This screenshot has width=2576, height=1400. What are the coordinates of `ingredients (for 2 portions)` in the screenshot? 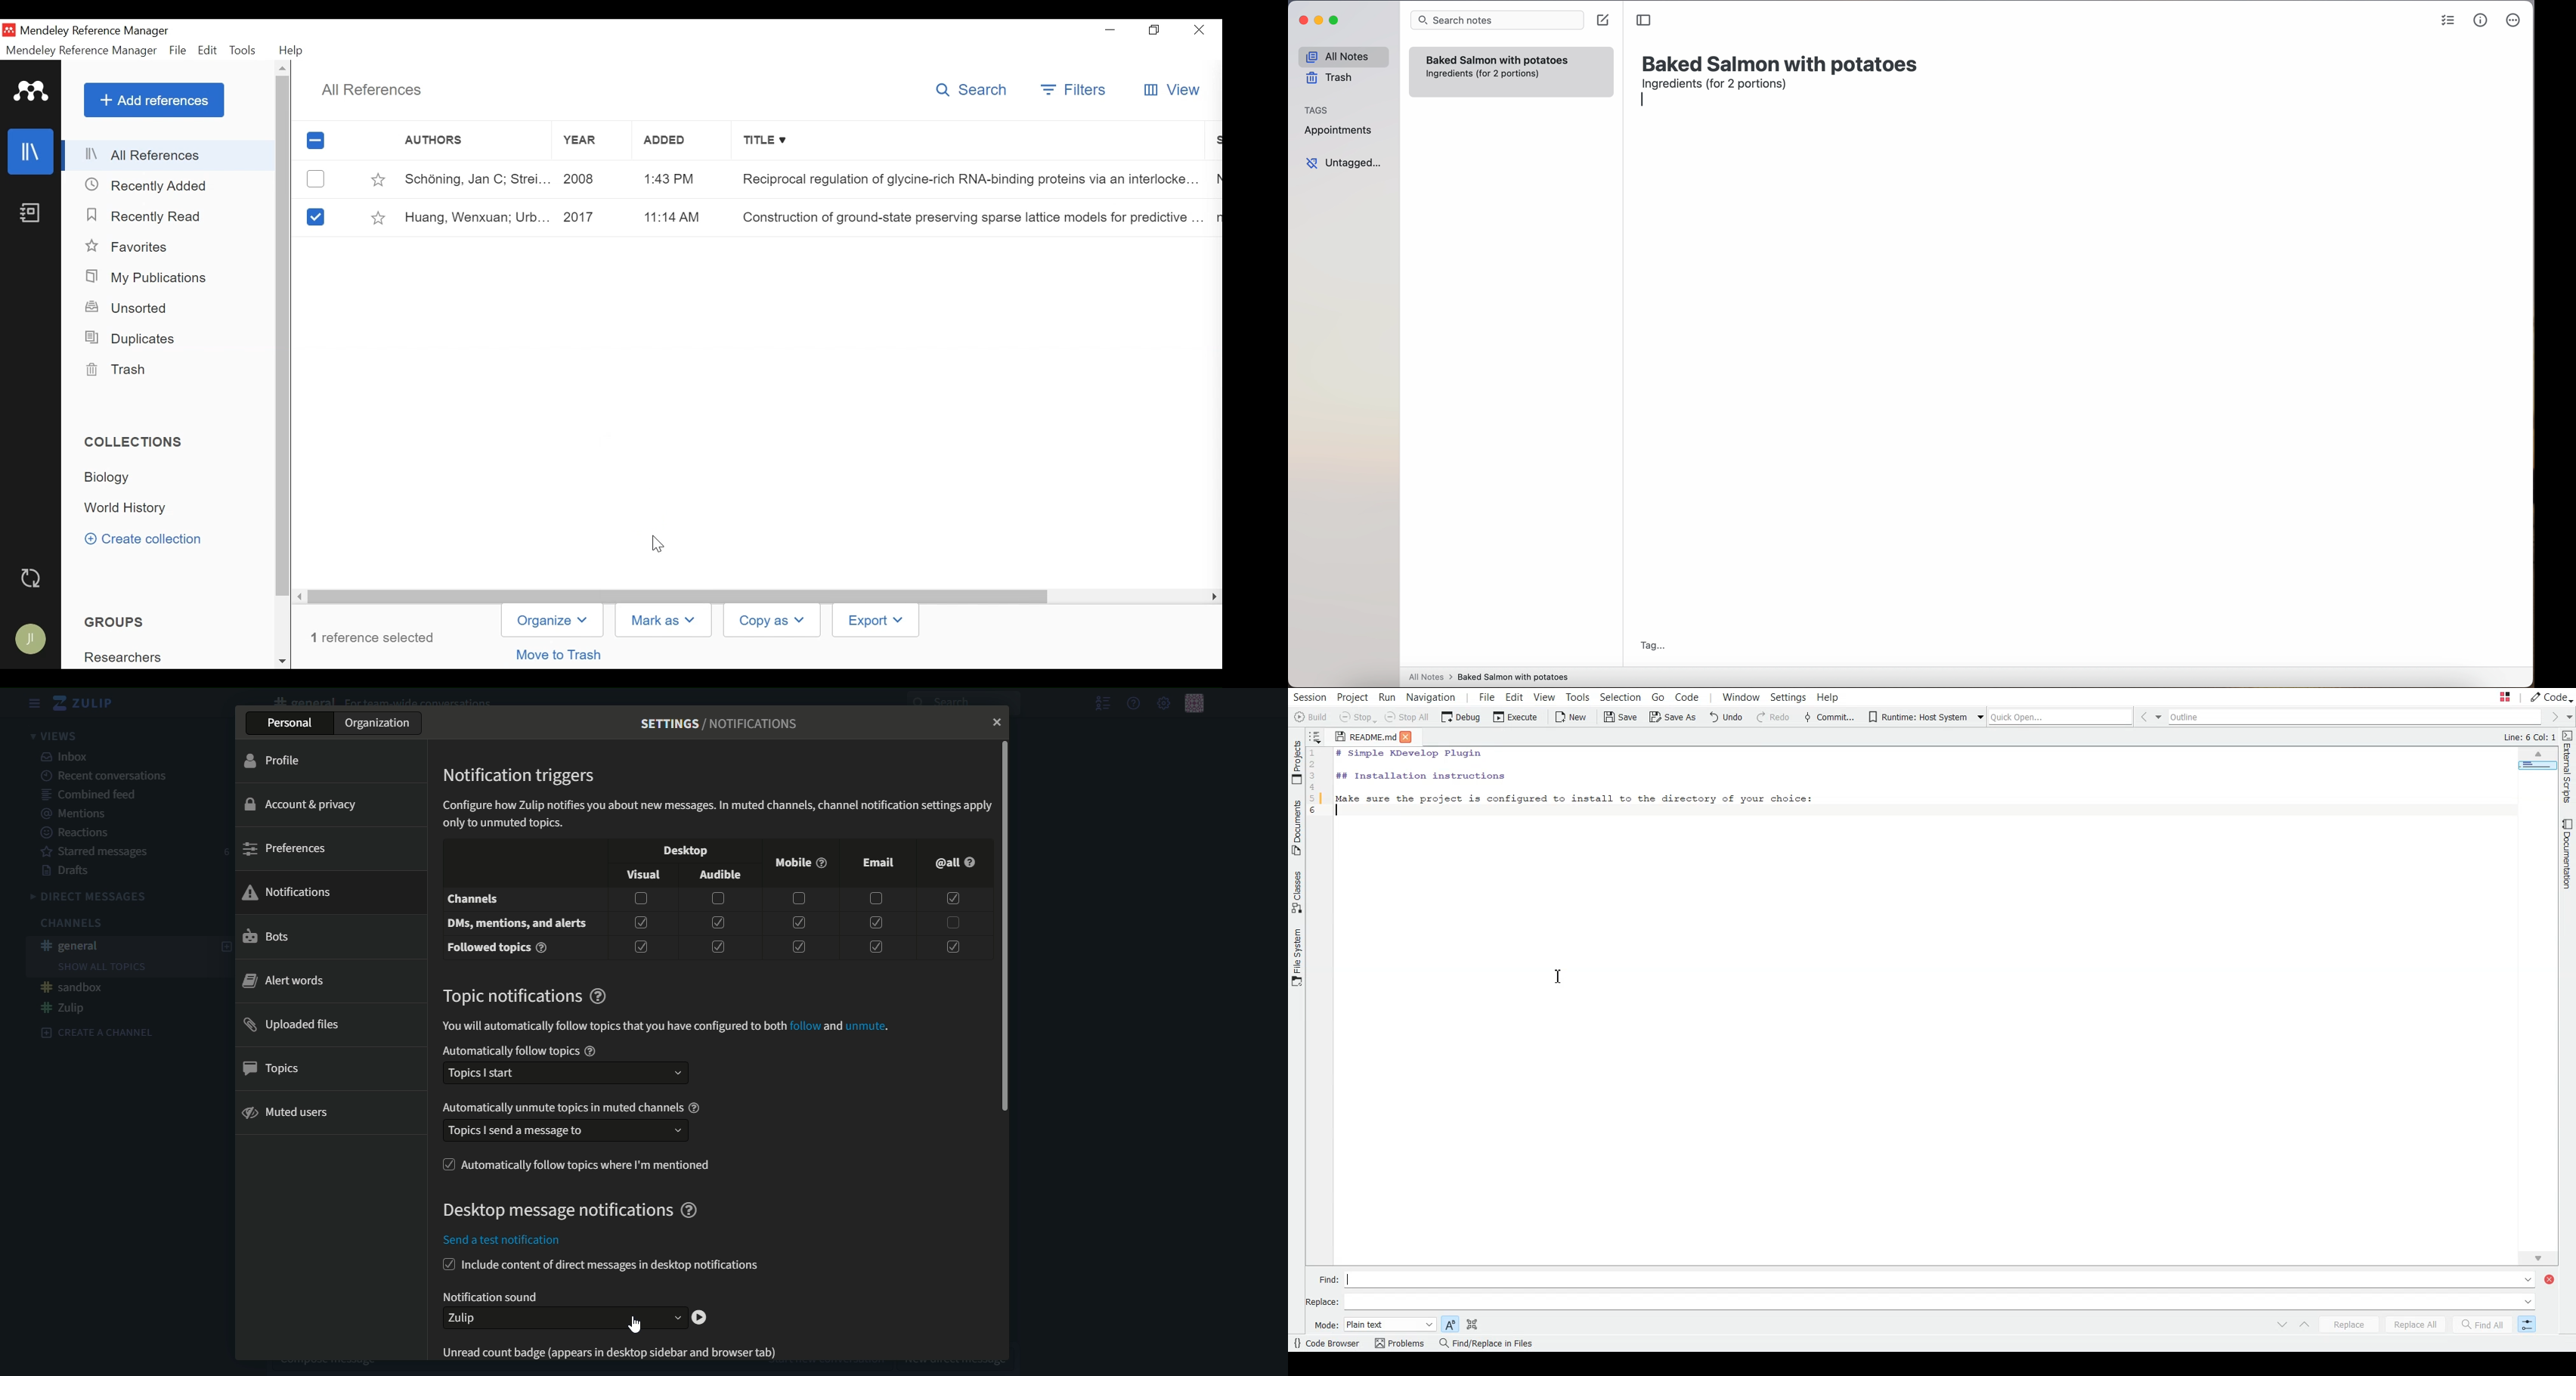 It's located at (1717, 85).